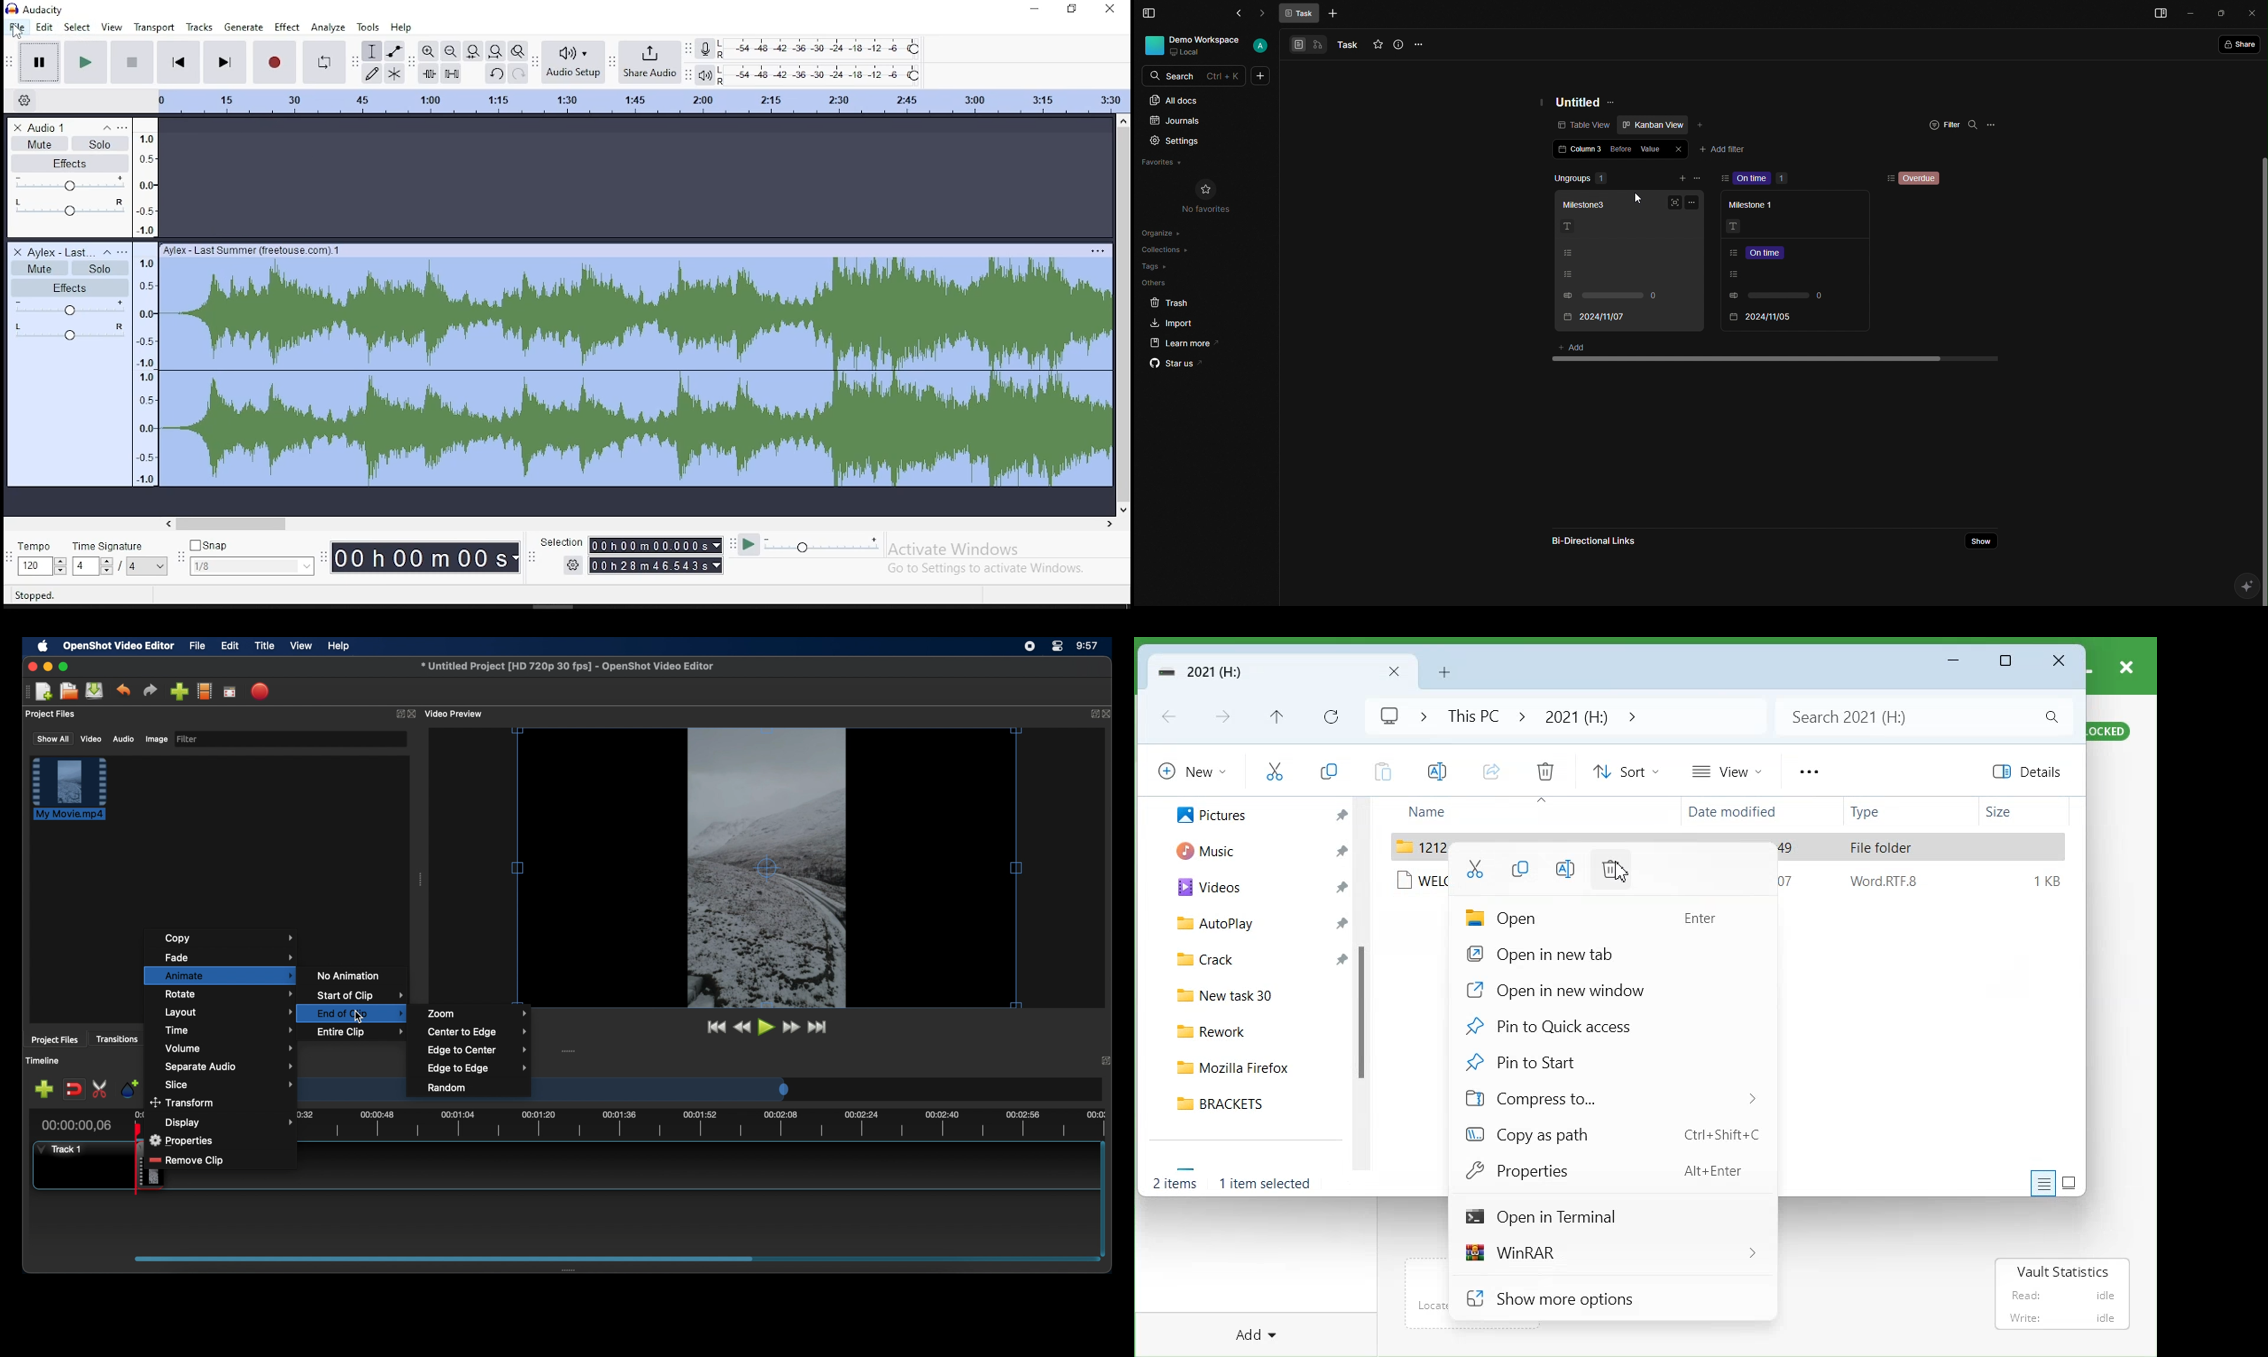  What do you see at coordinates (110, 252) in the screenshot?
I see `collapse` at bounding box center [110, 252].